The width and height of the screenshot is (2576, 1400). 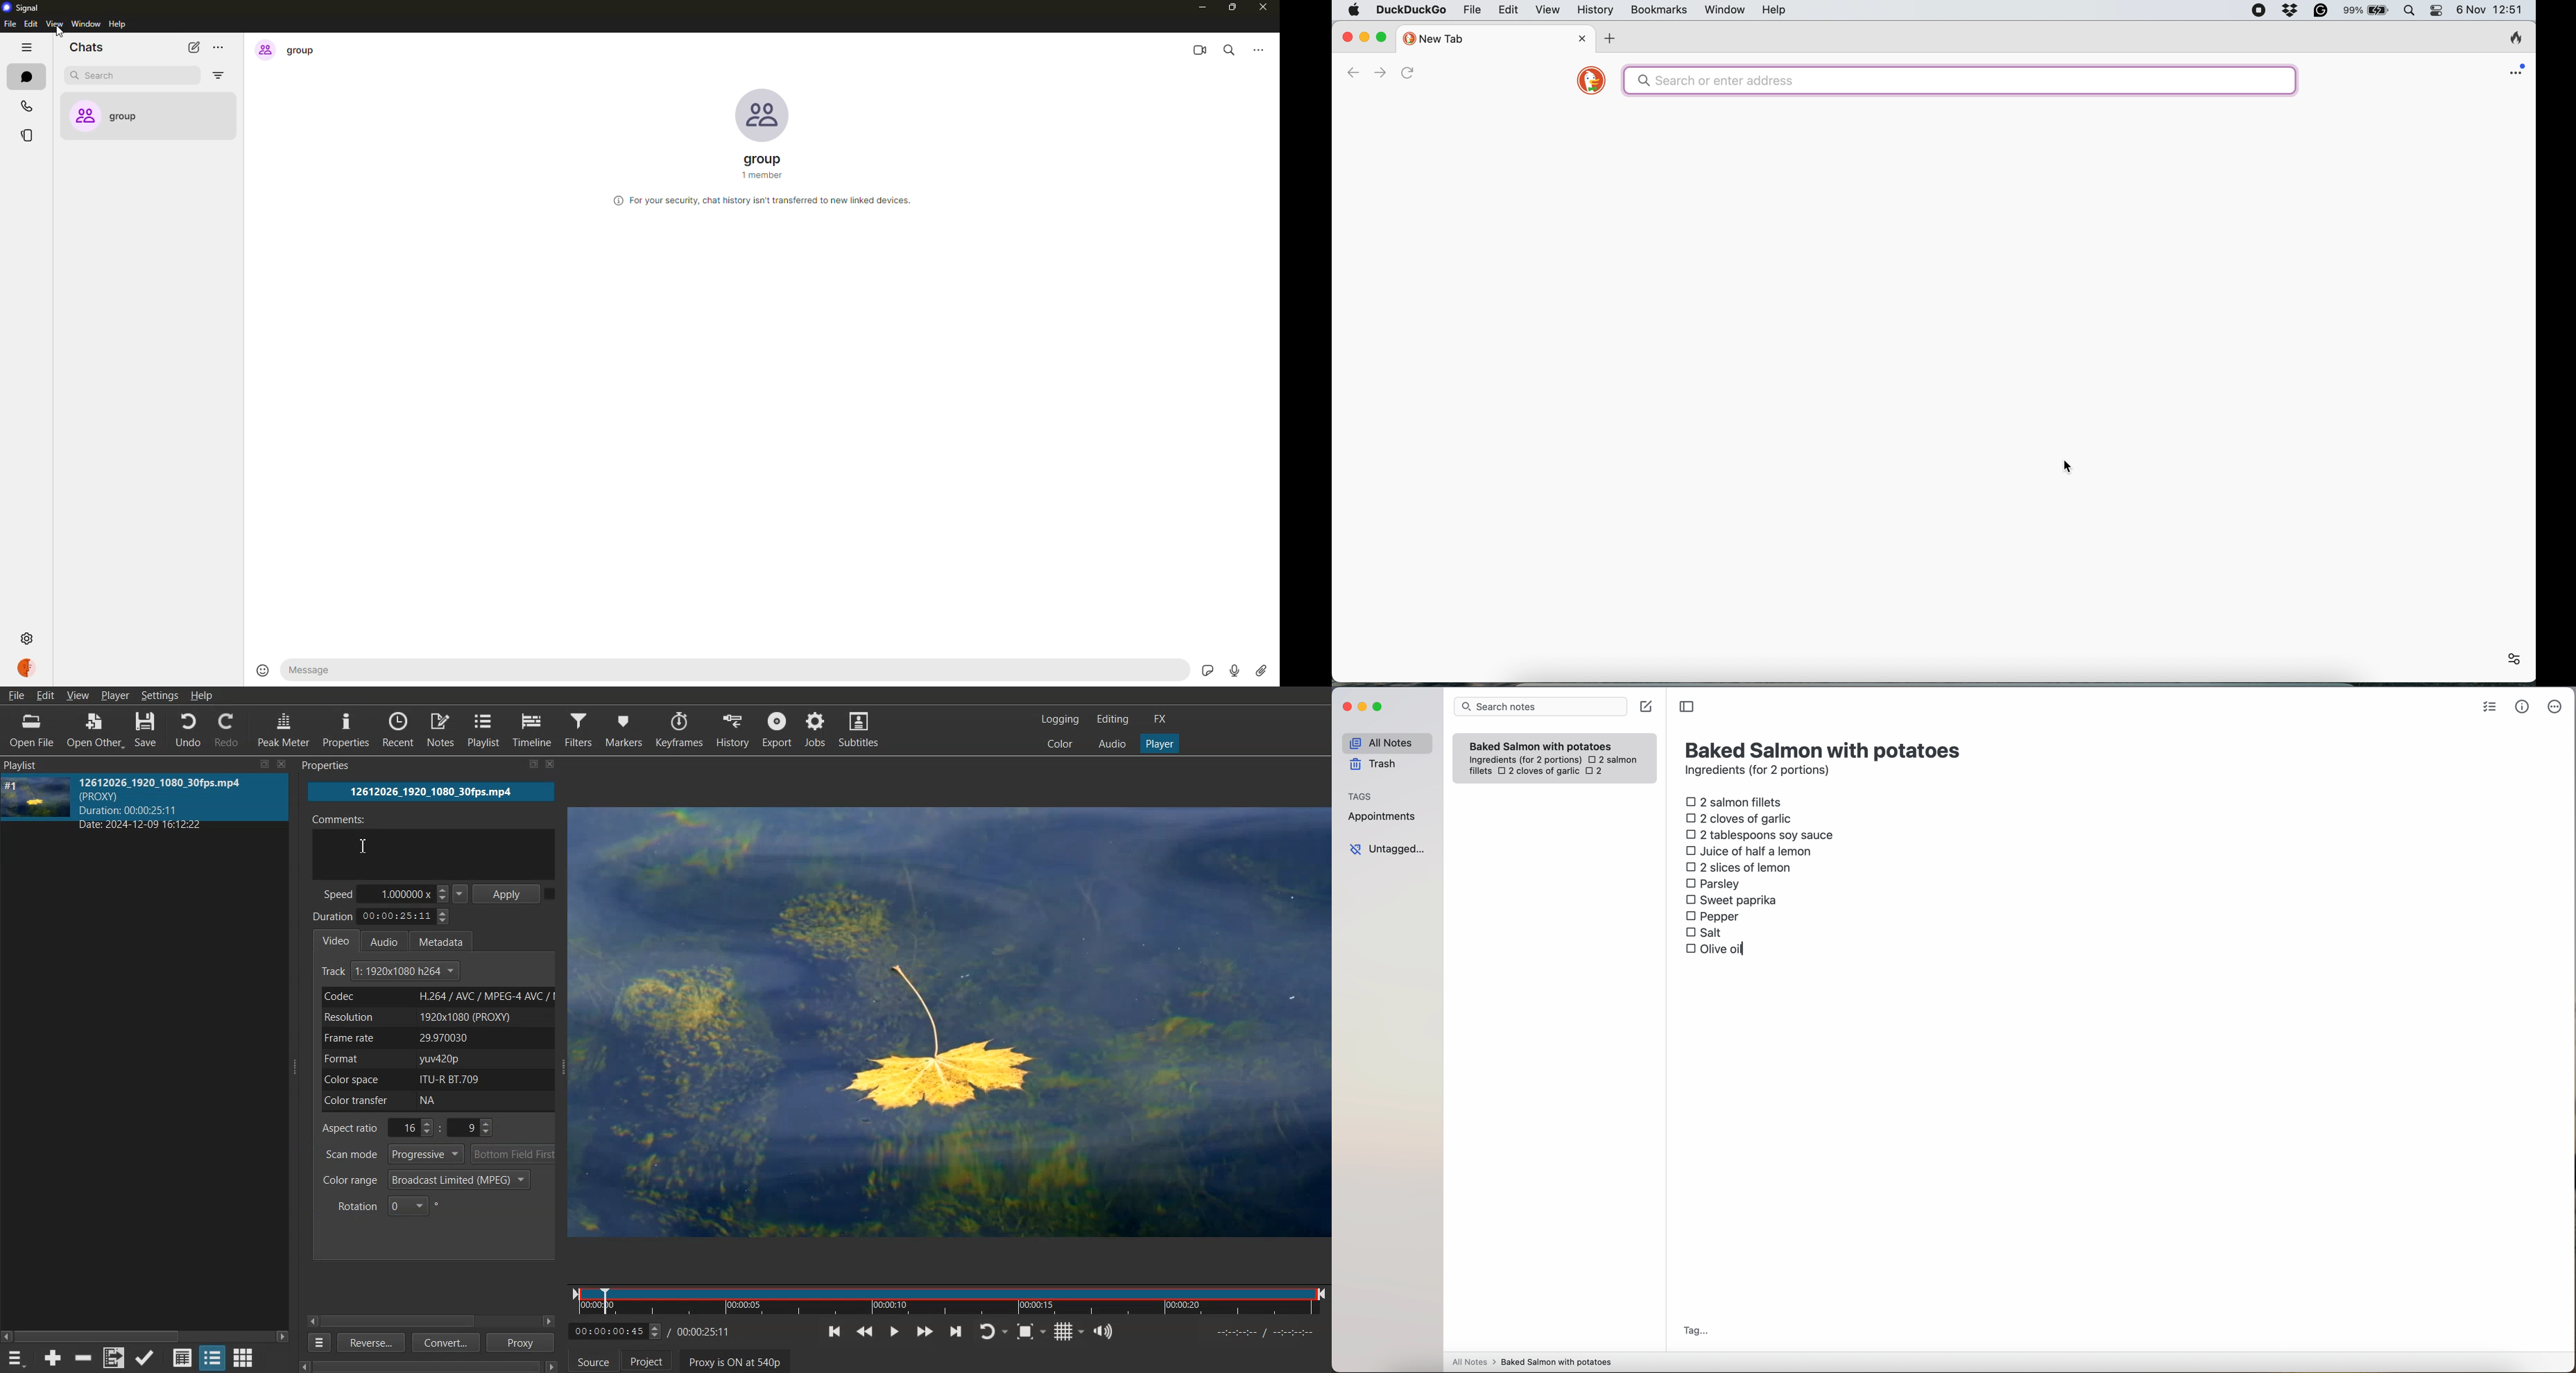 I want to click on calls, so click(x=25, y=105).